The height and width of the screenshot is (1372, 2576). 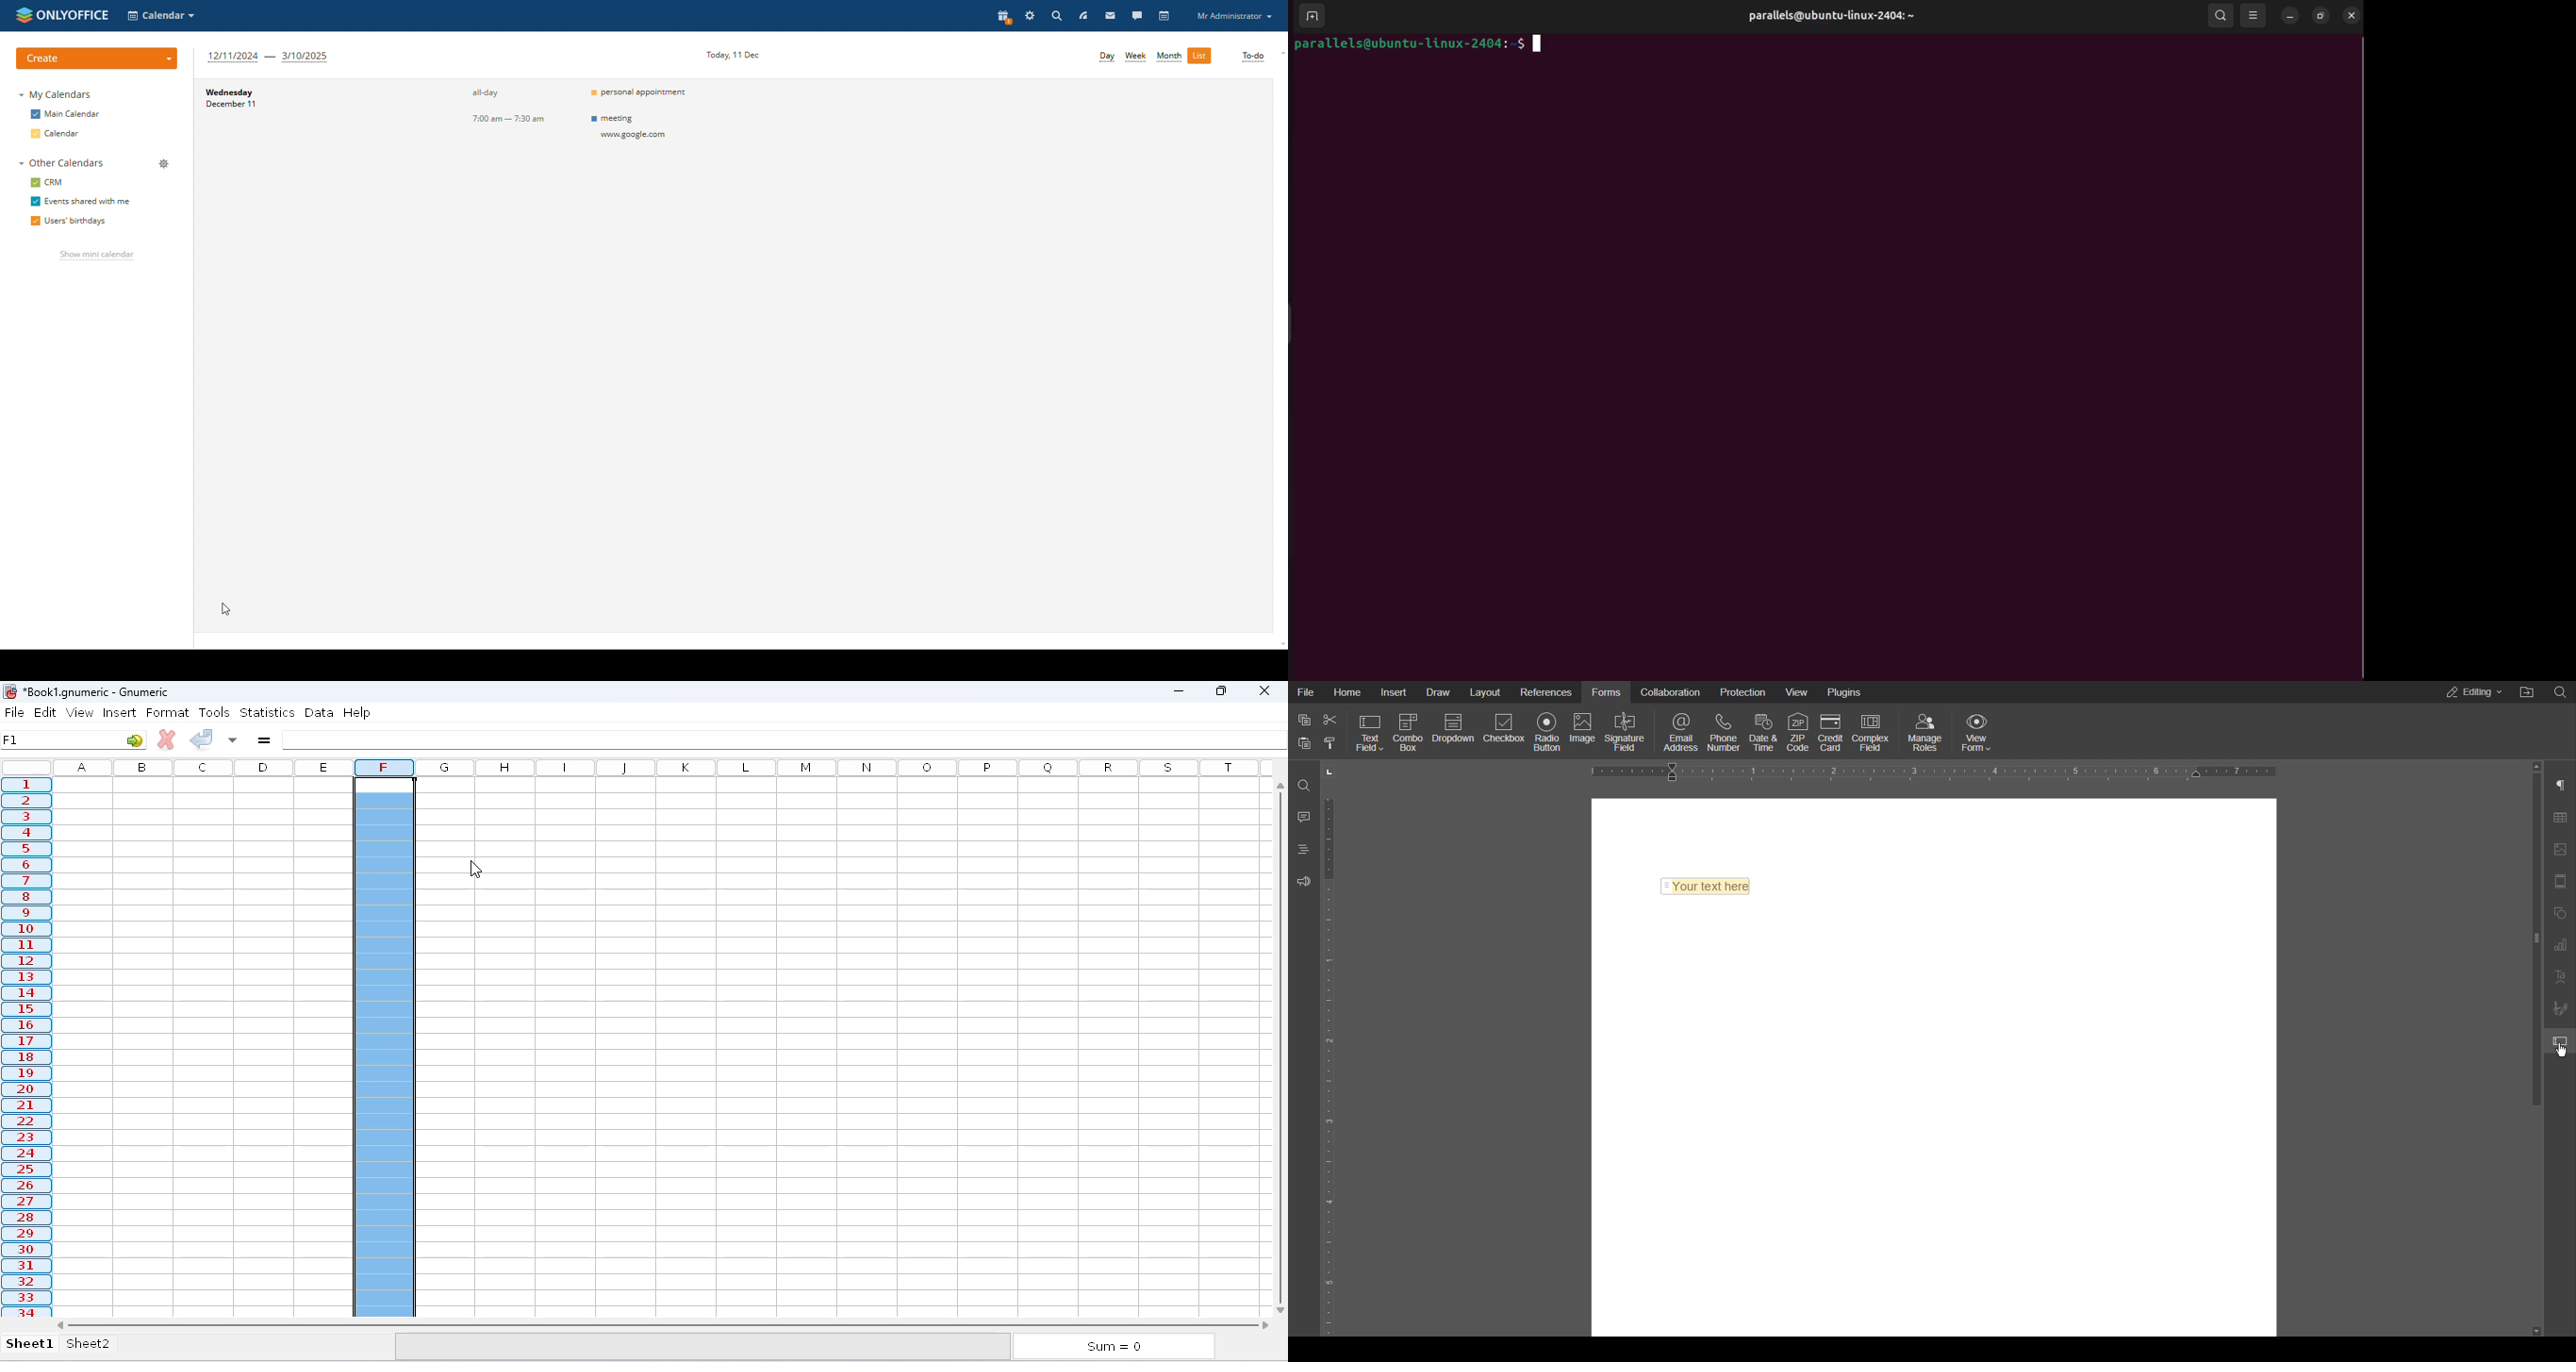 I want to click on sum = 0, so click(x=1112, y=1346).